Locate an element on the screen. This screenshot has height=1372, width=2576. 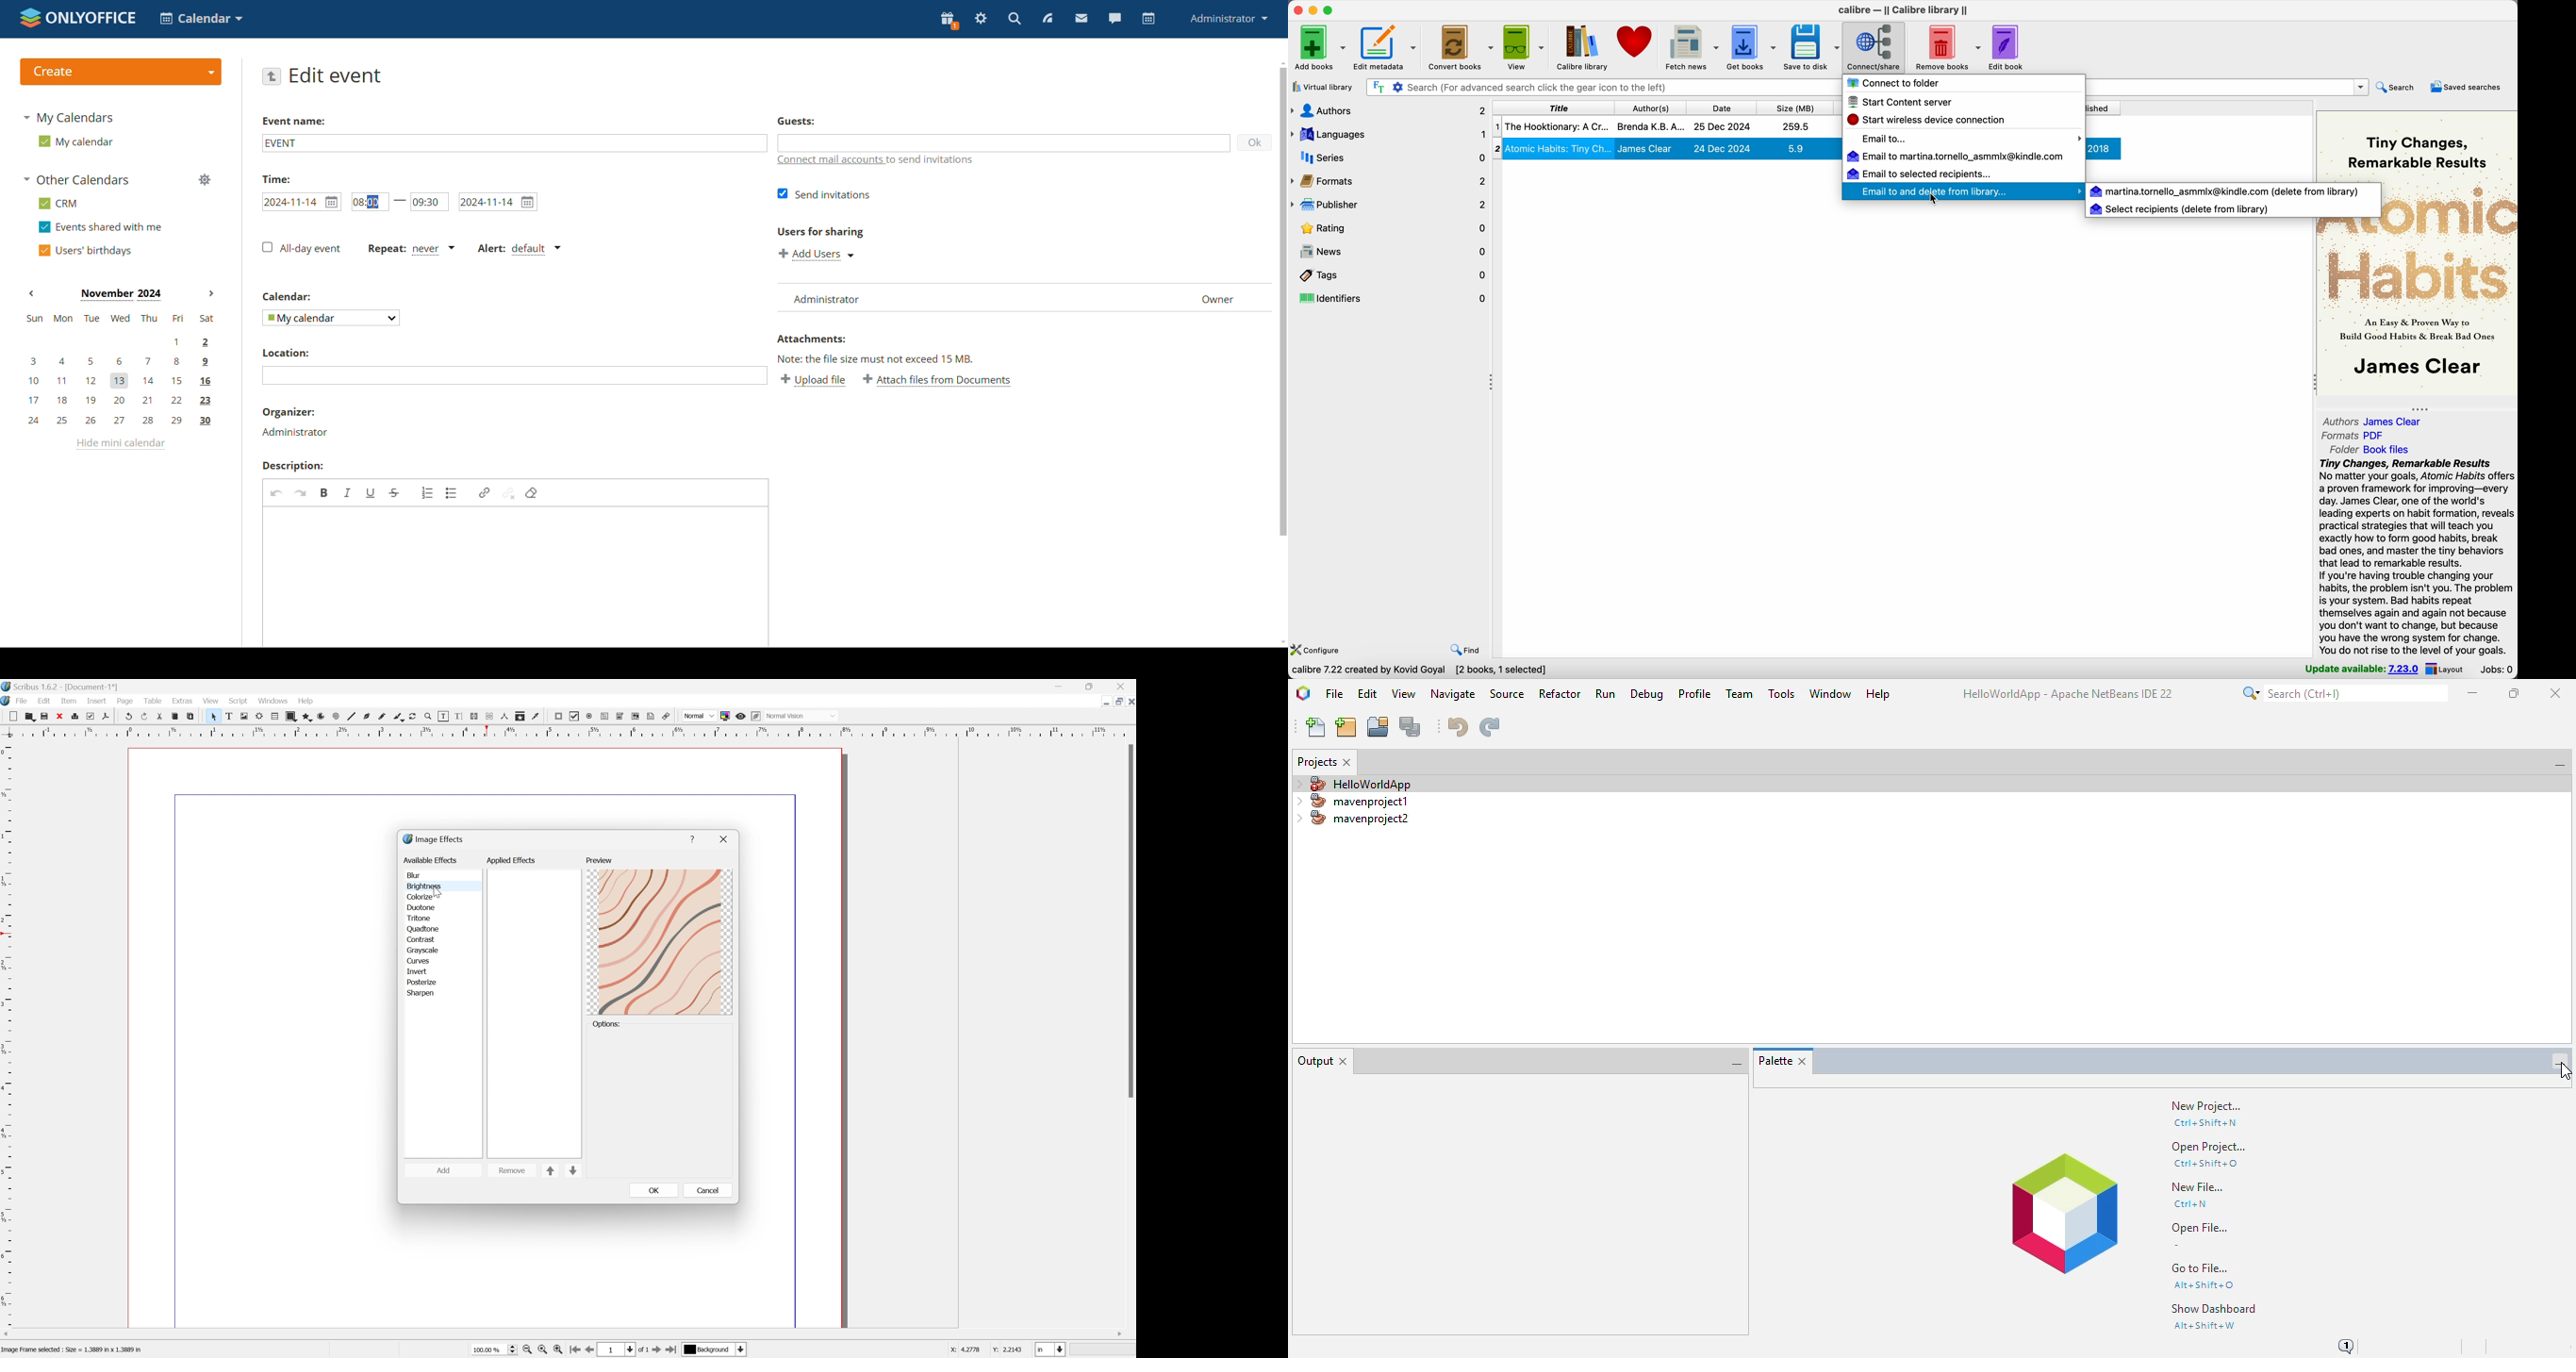
update available is located at coordinates (2363, 669).